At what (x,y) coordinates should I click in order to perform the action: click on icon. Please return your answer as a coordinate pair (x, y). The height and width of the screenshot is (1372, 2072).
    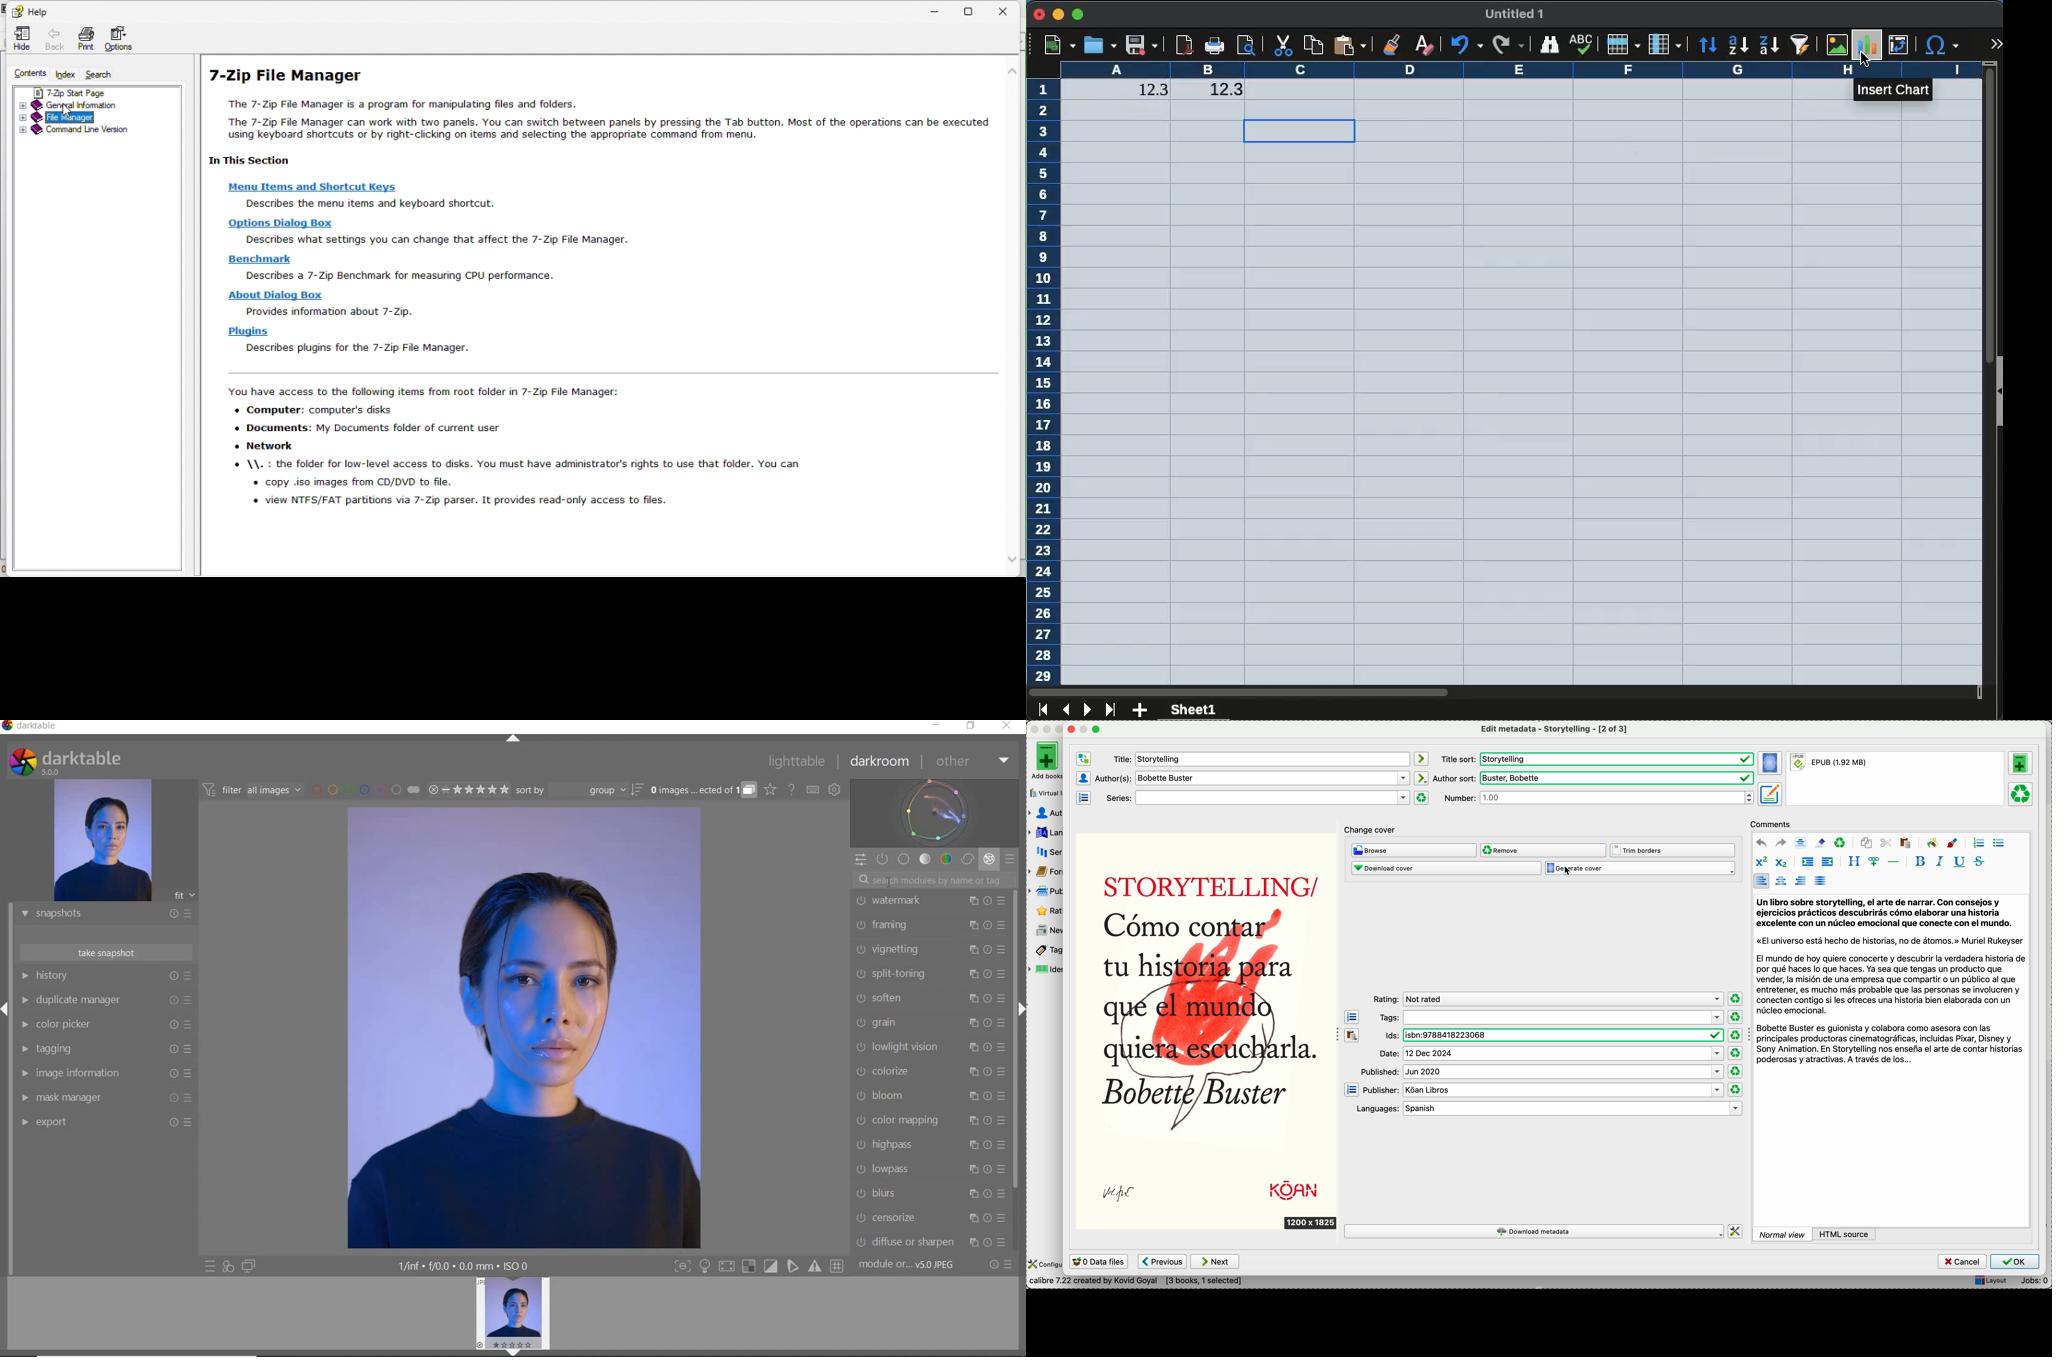
    Looking at the image, I should click on (1083, 799).